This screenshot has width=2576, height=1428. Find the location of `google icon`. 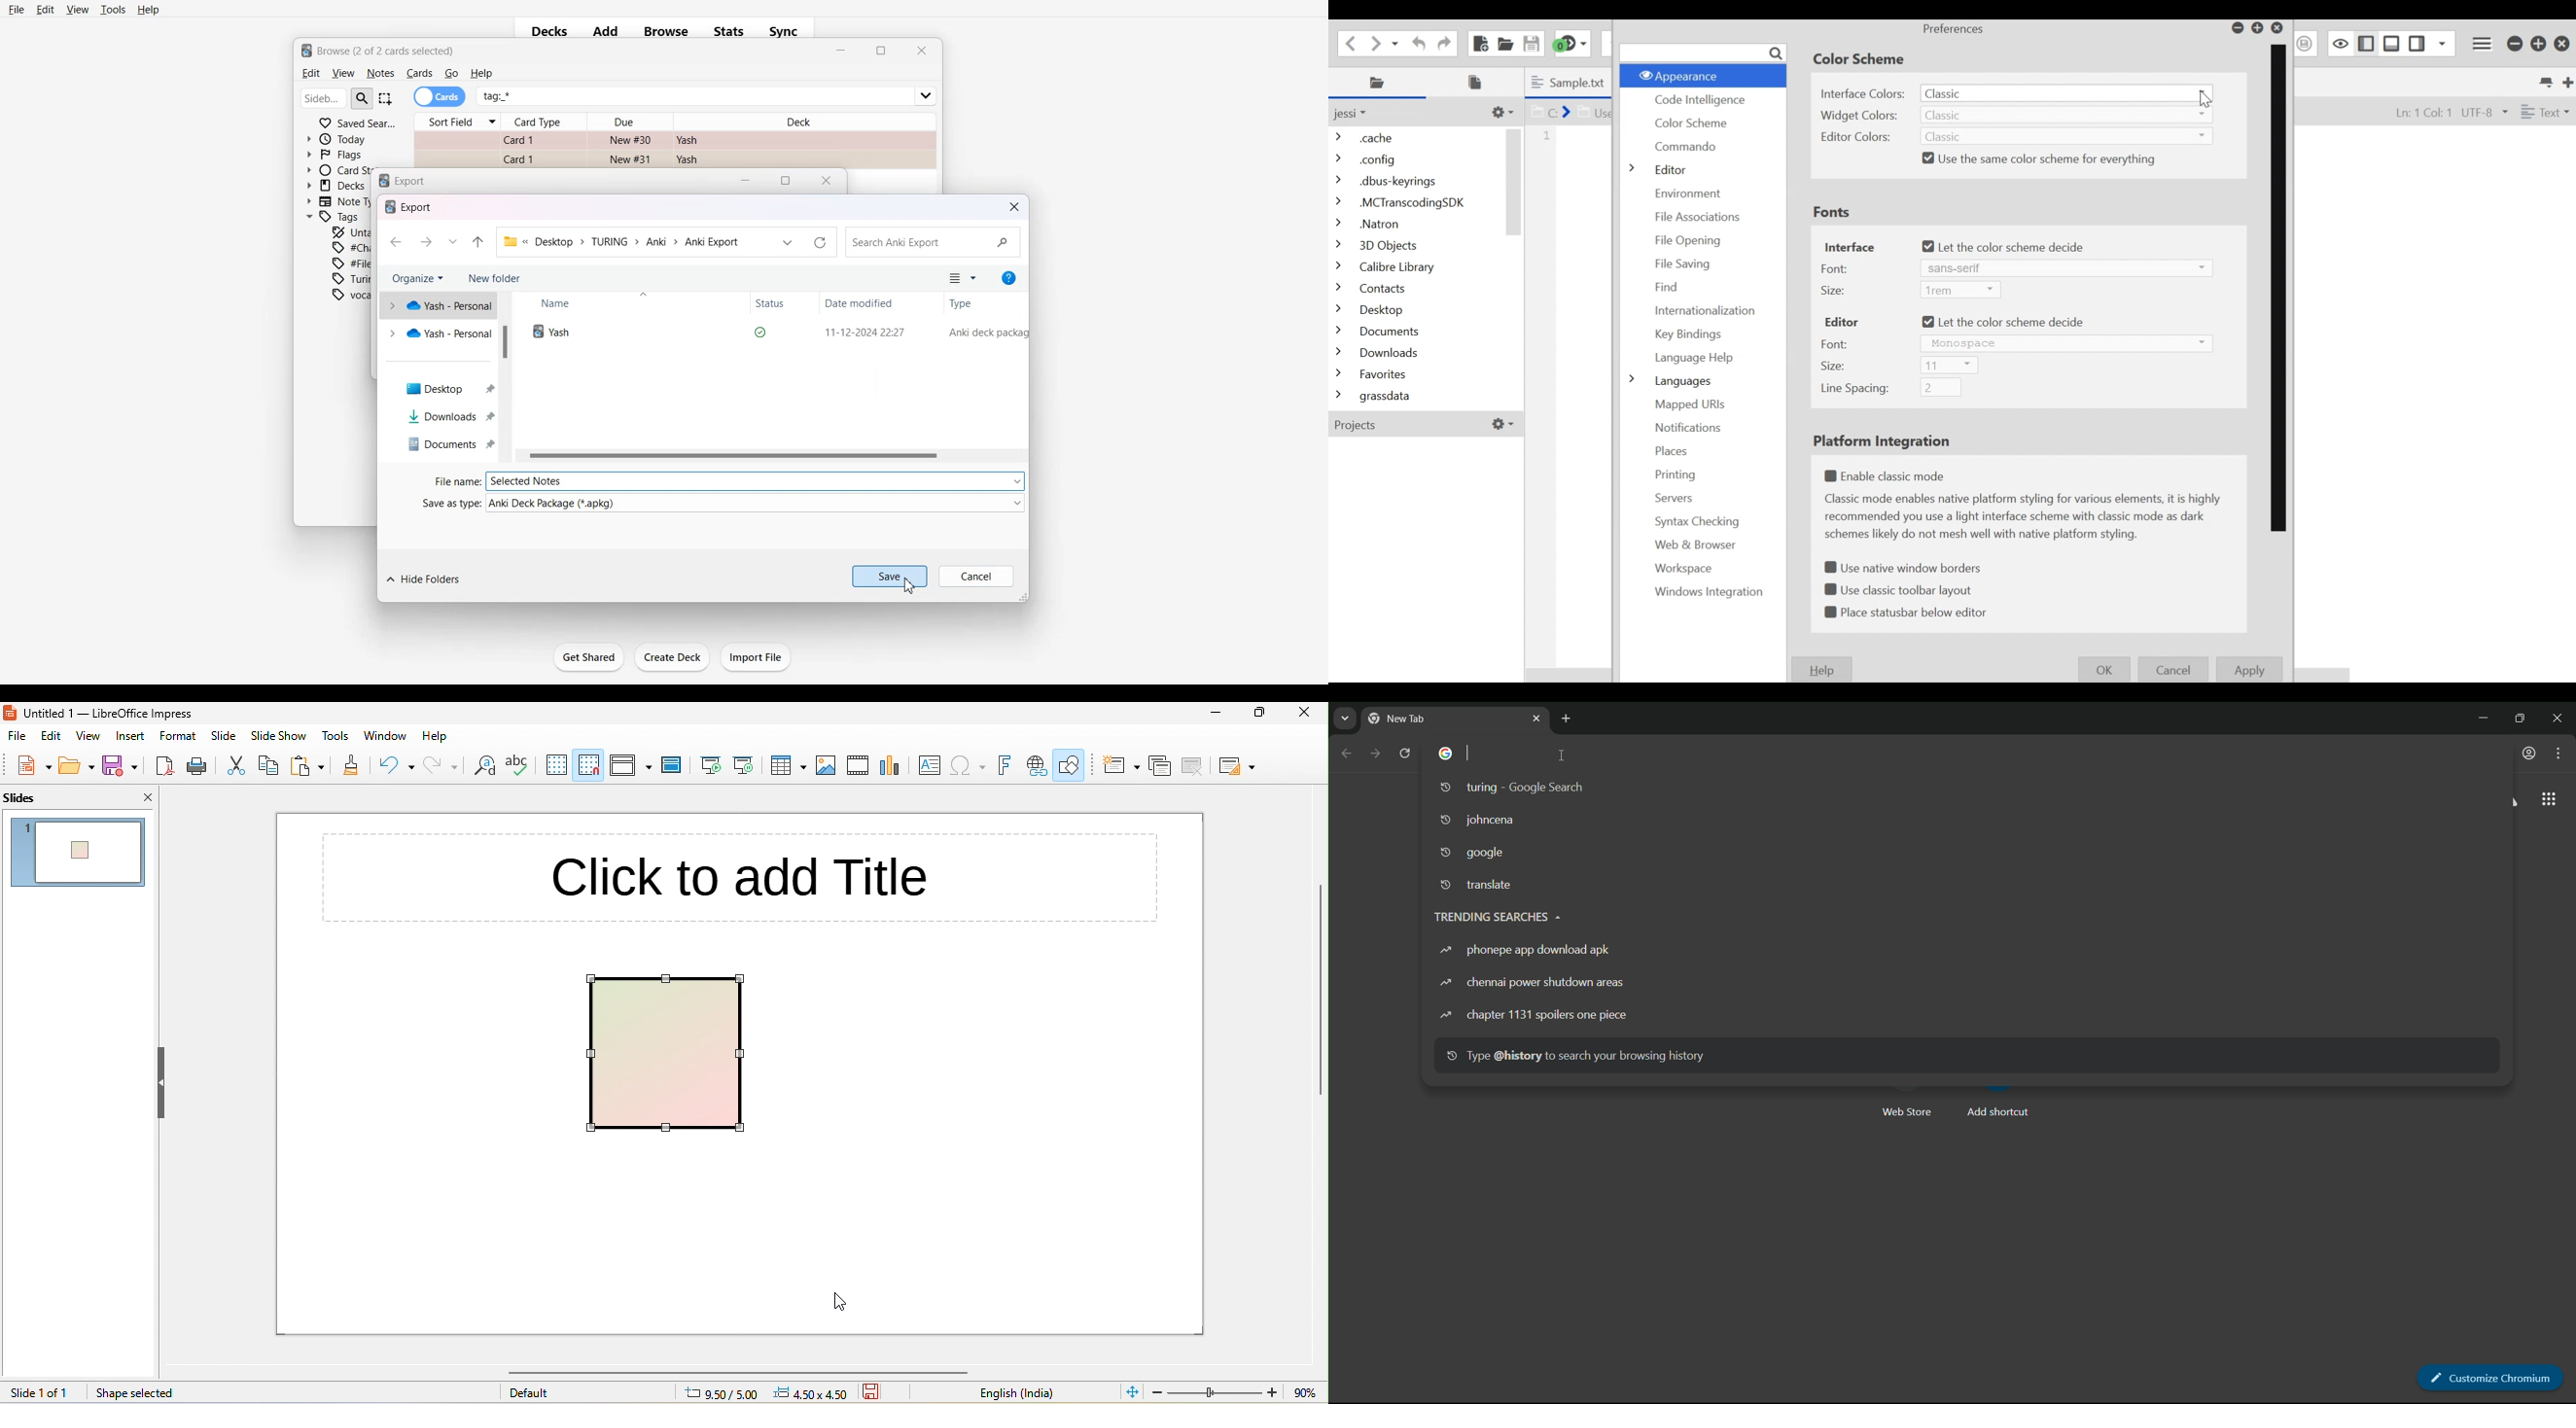

google icon is located at coordinates (1450, 753).